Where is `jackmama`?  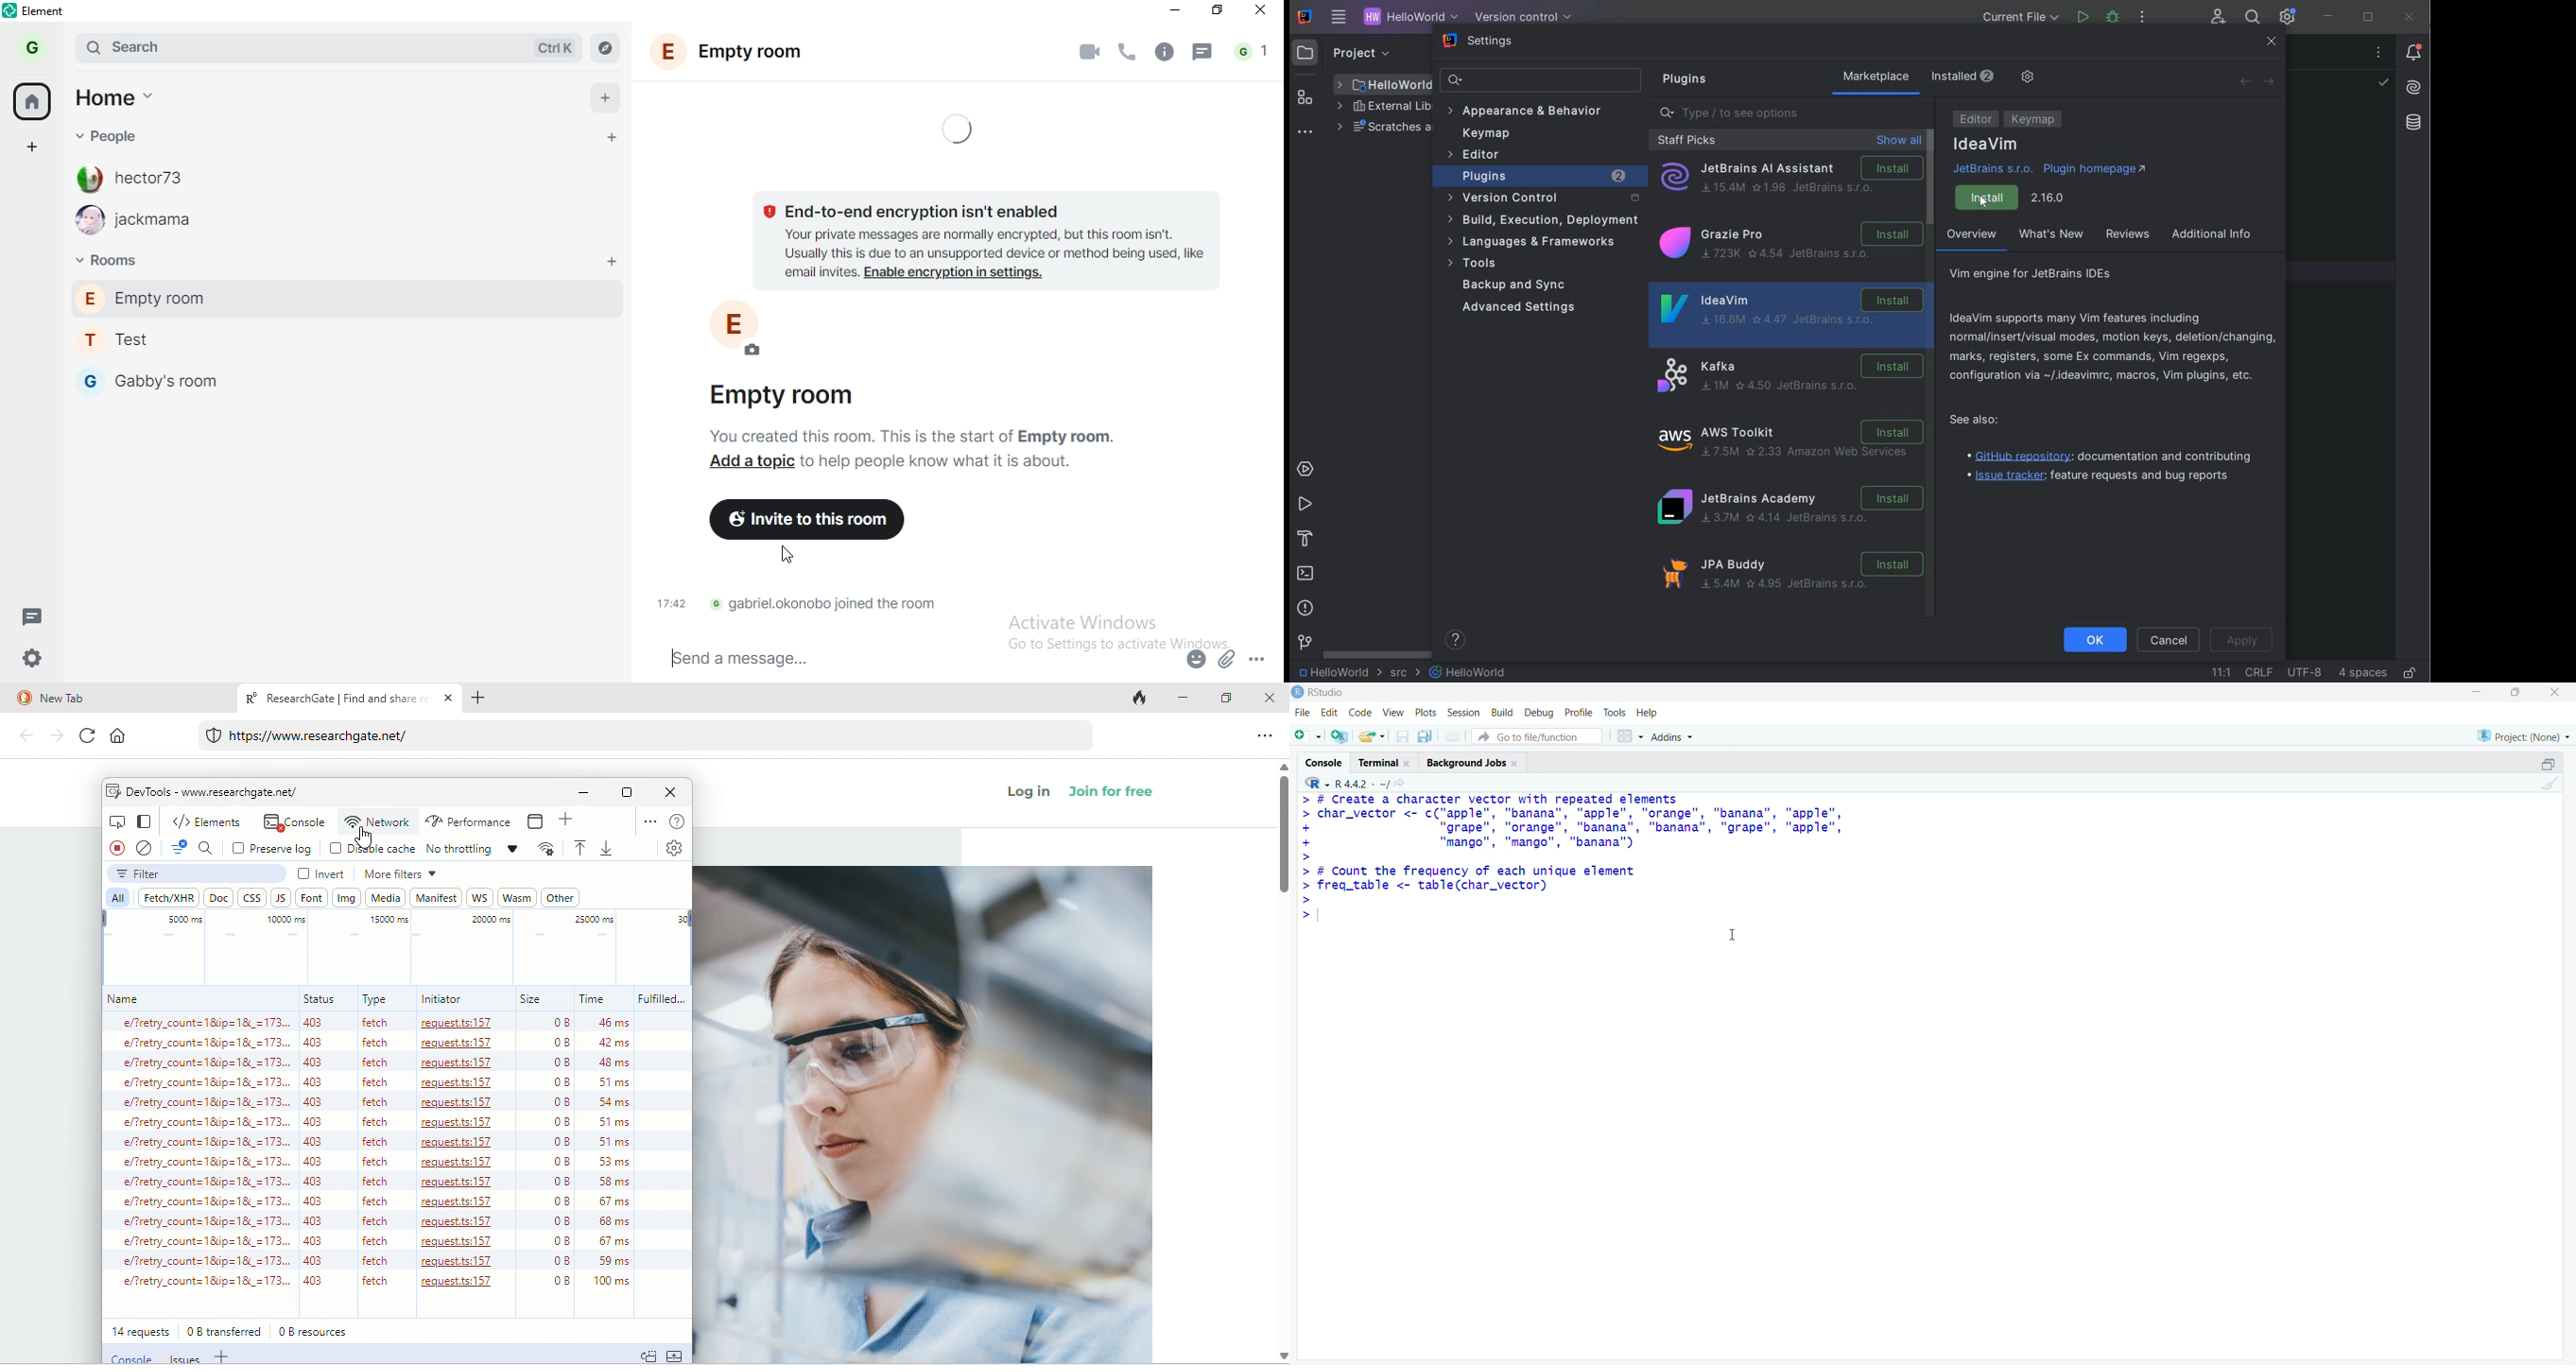
jackmama is located at coordinates (140, 221).